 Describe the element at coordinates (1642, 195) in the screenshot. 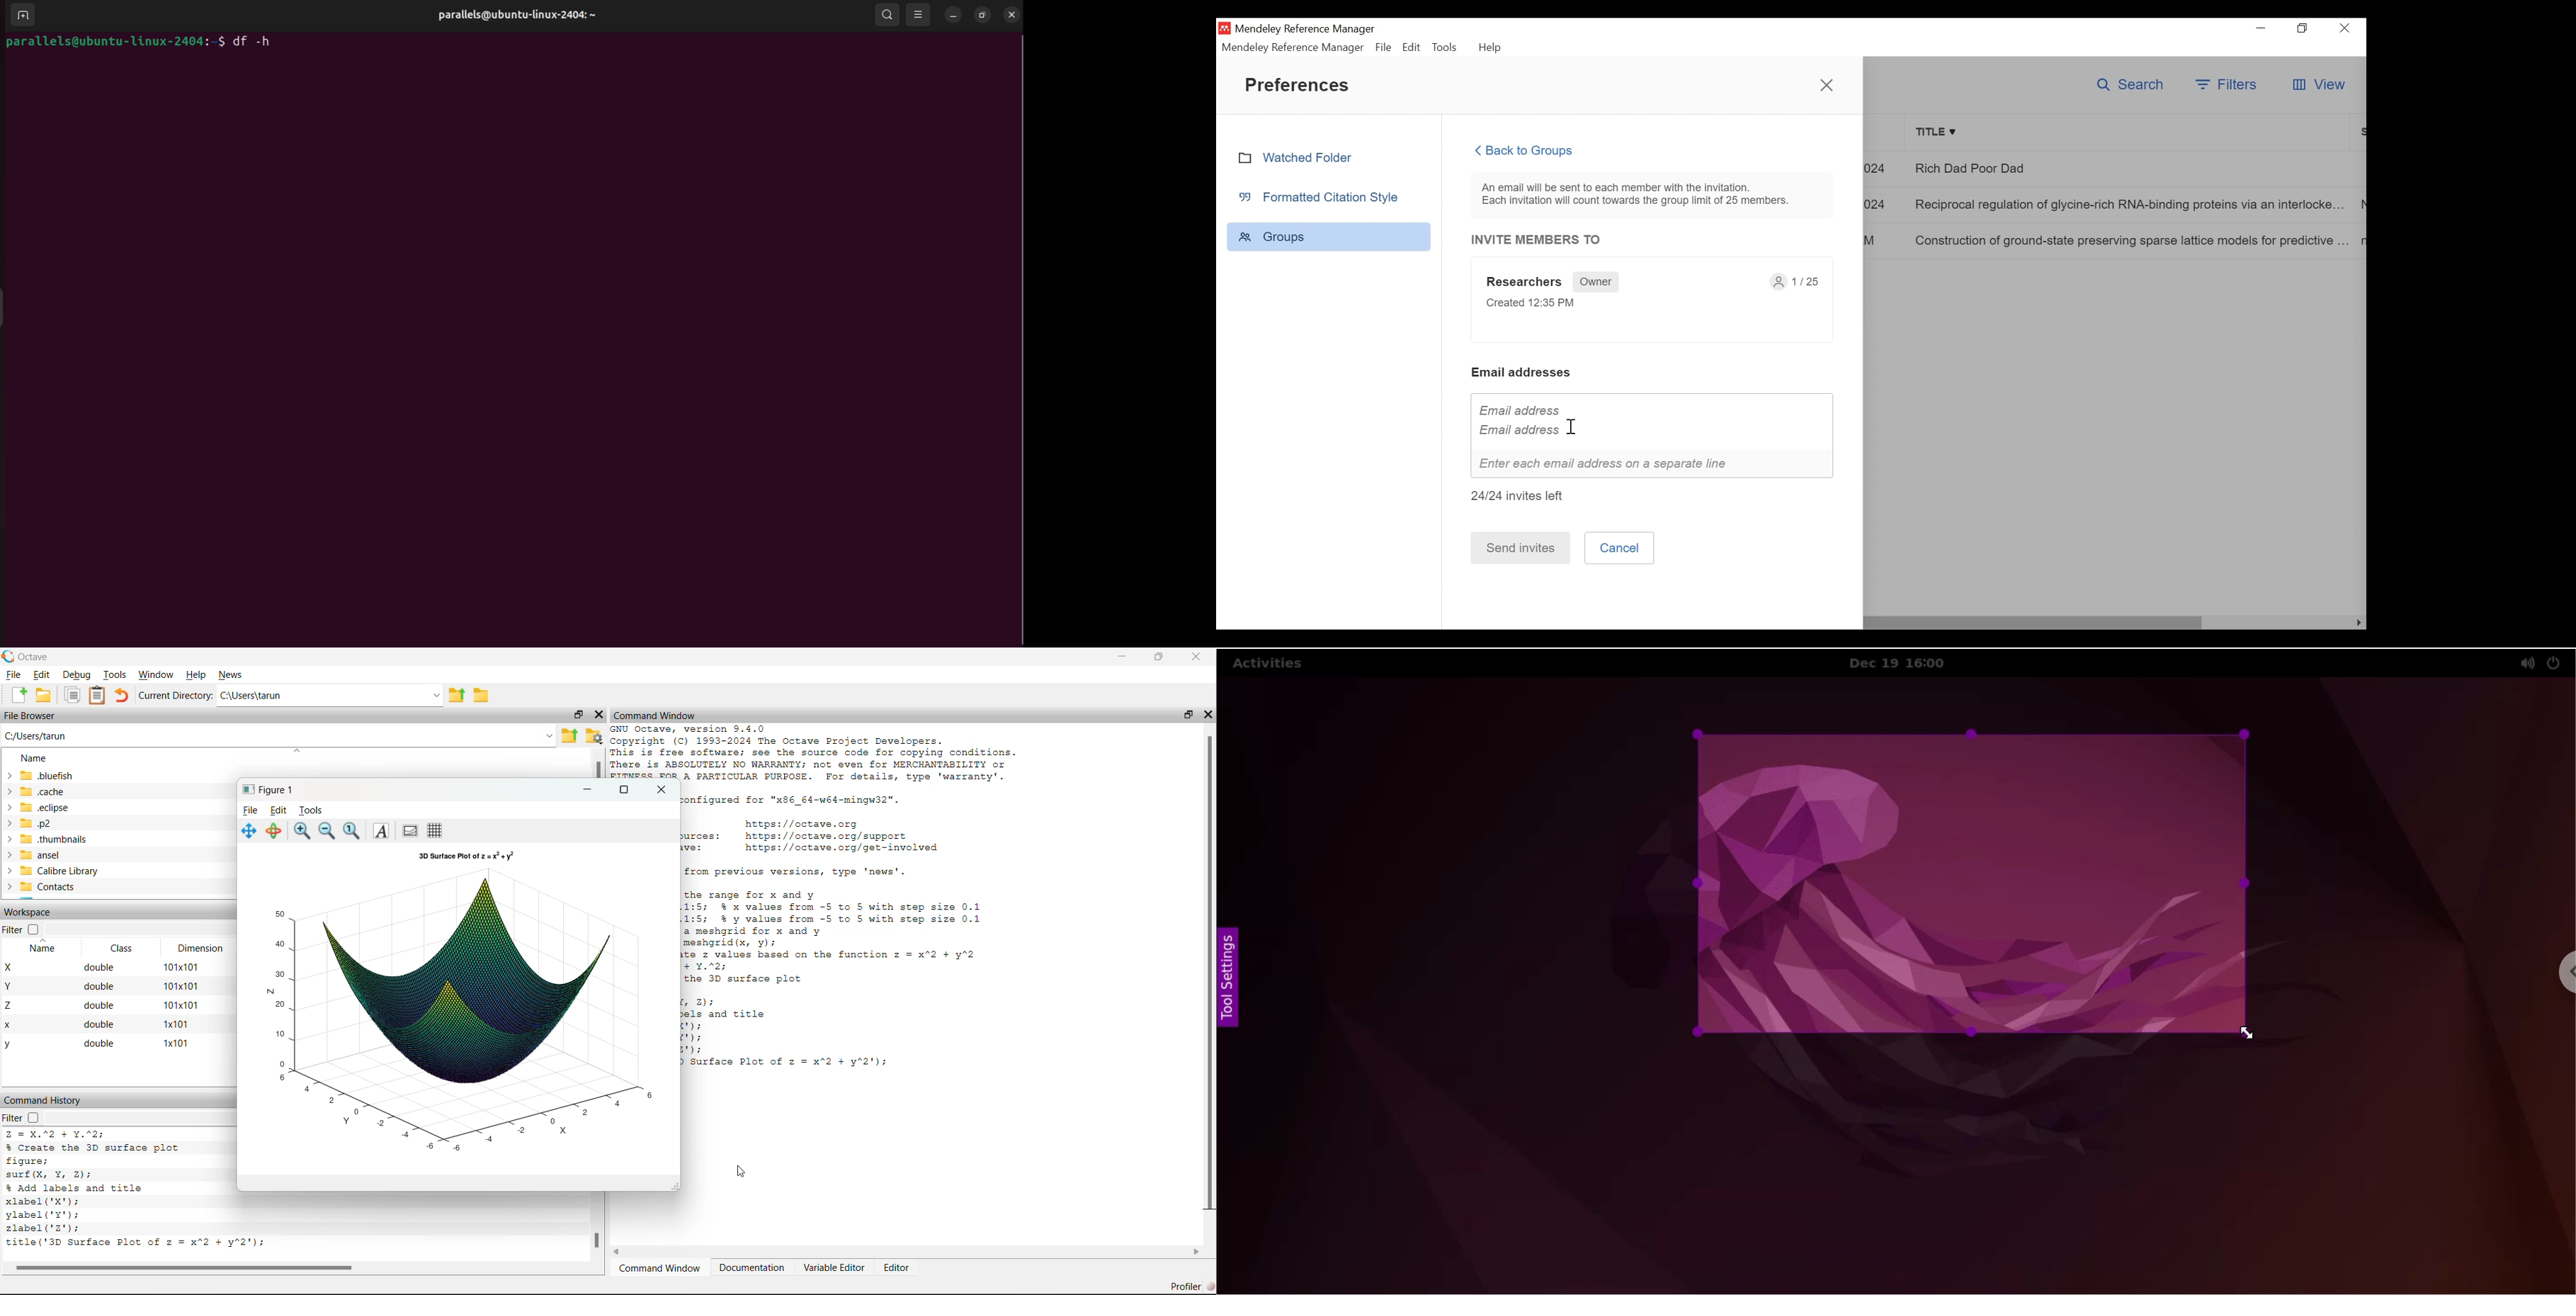

I see `An email will be sent to each member with the invitation.
Each invitation will count towards the group limit of 25 members.` at that location.